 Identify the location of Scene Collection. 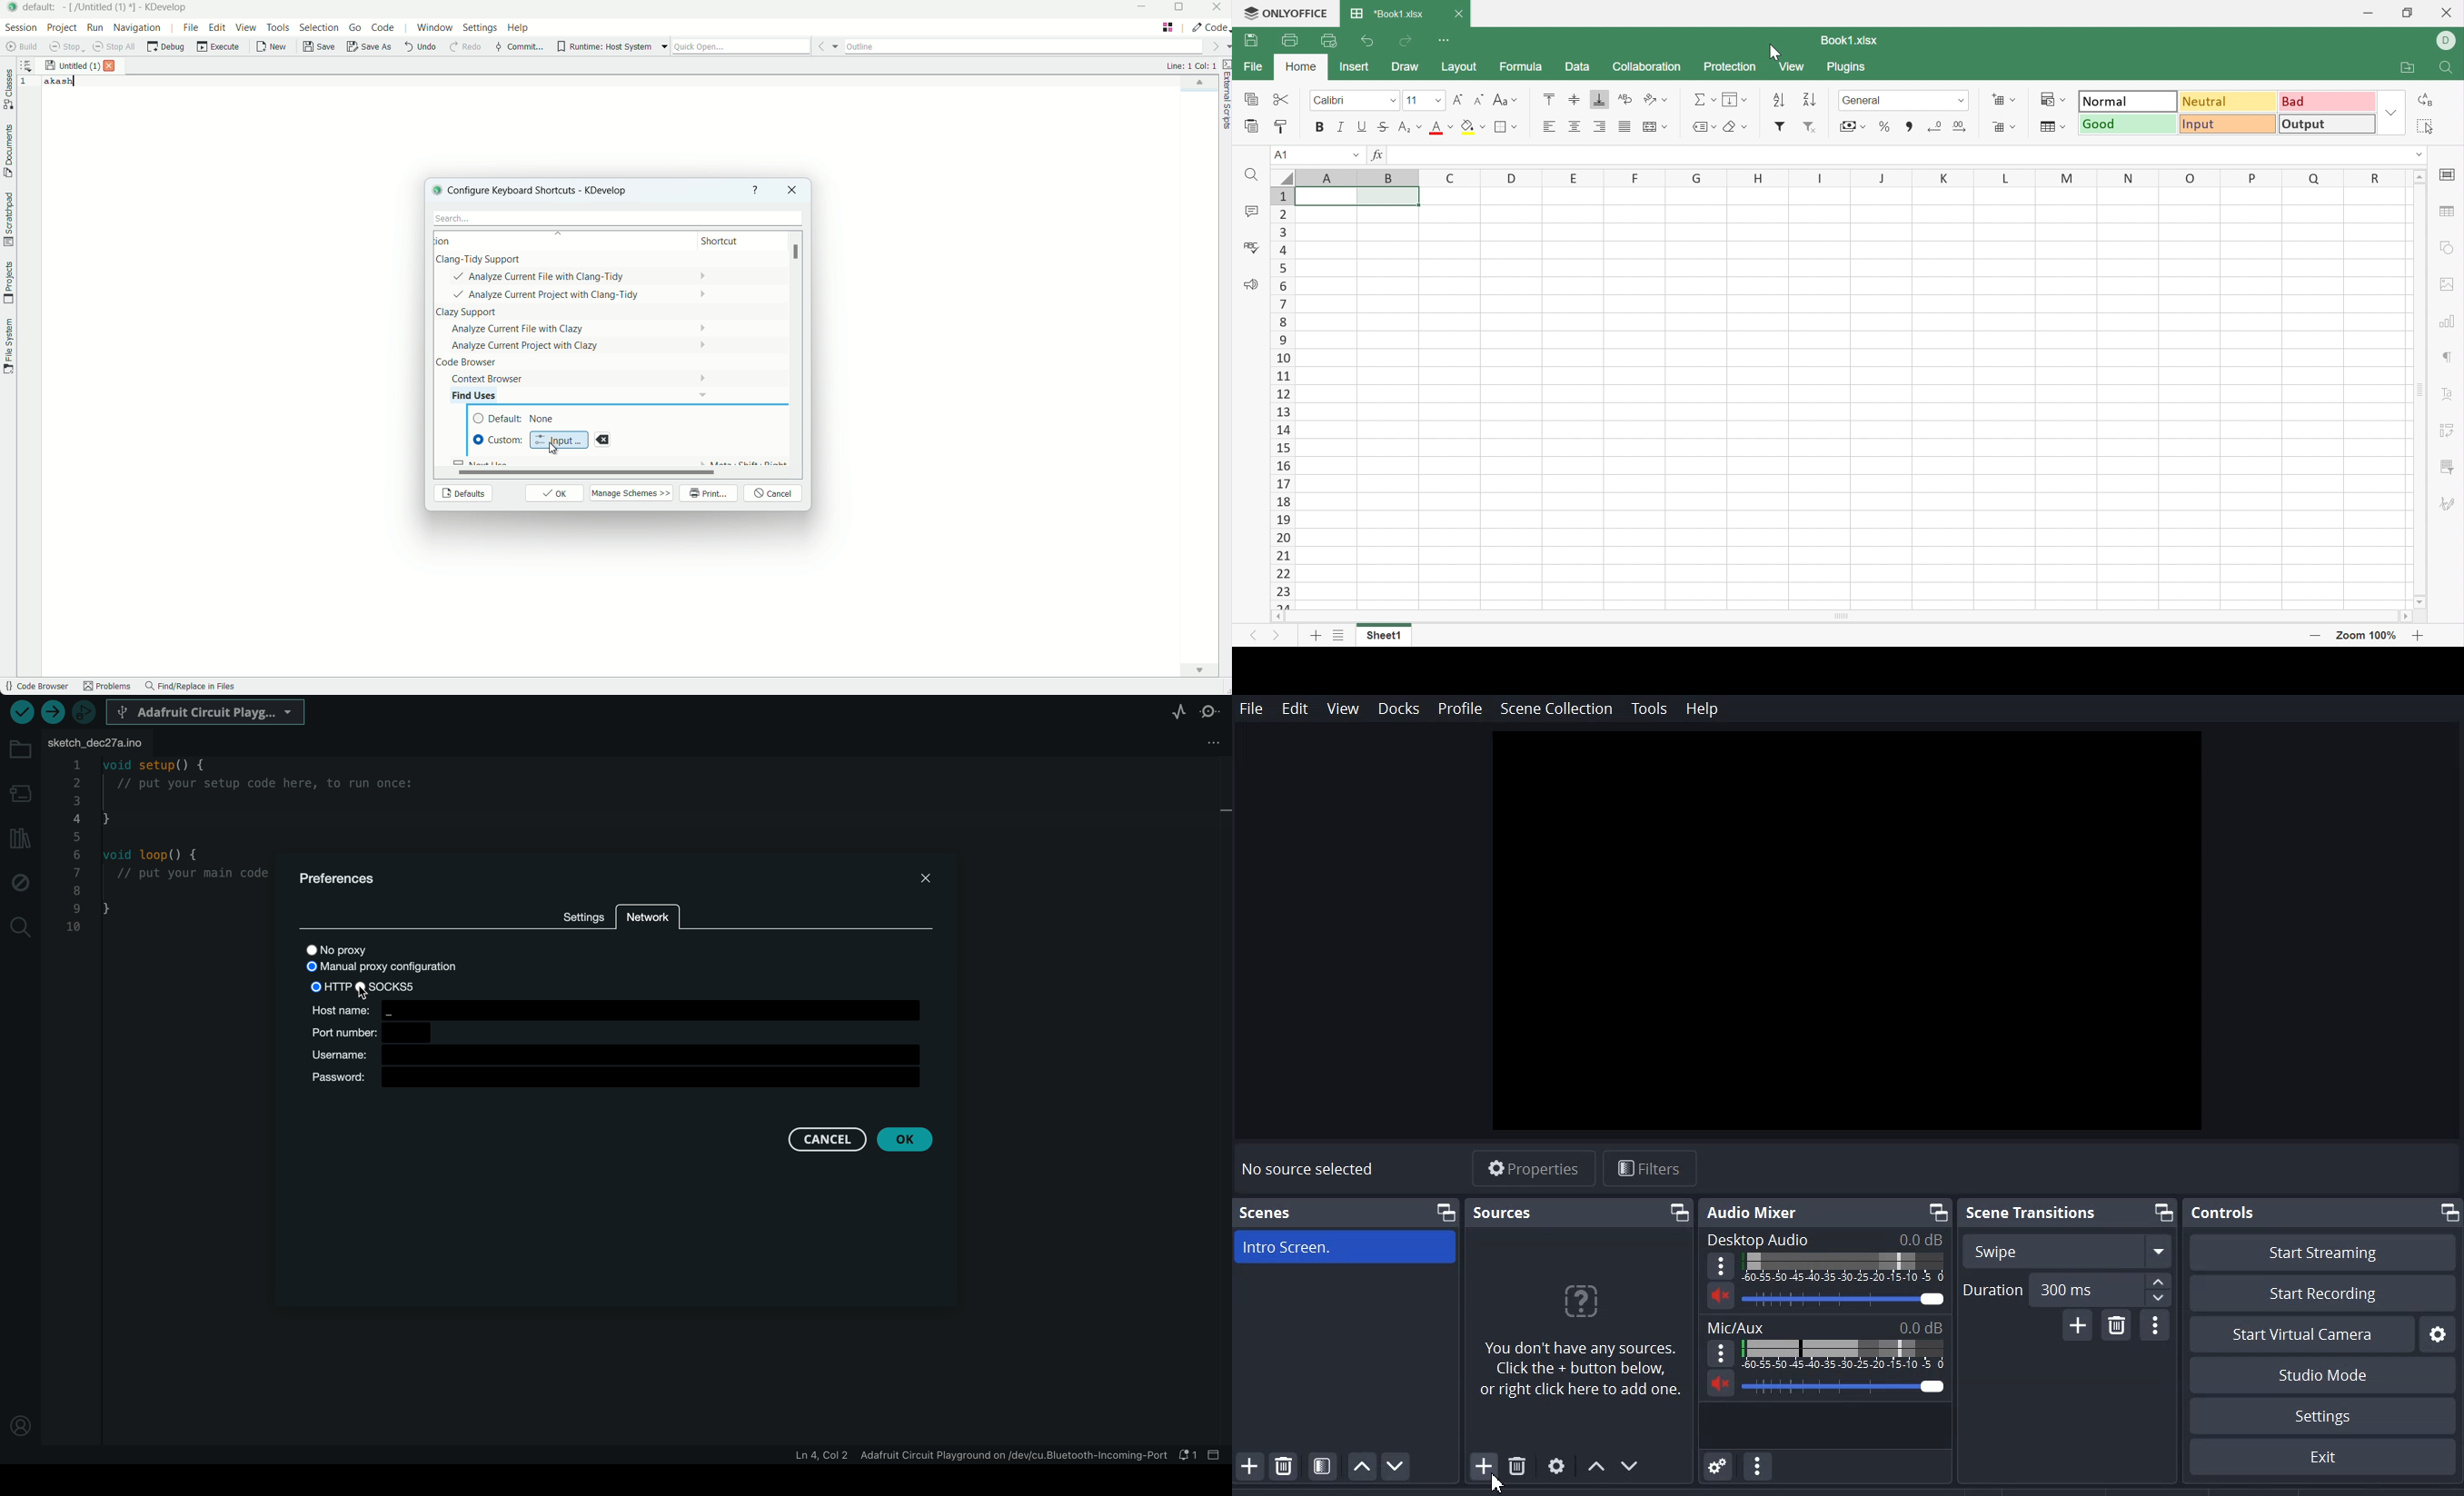
(1557, 709).